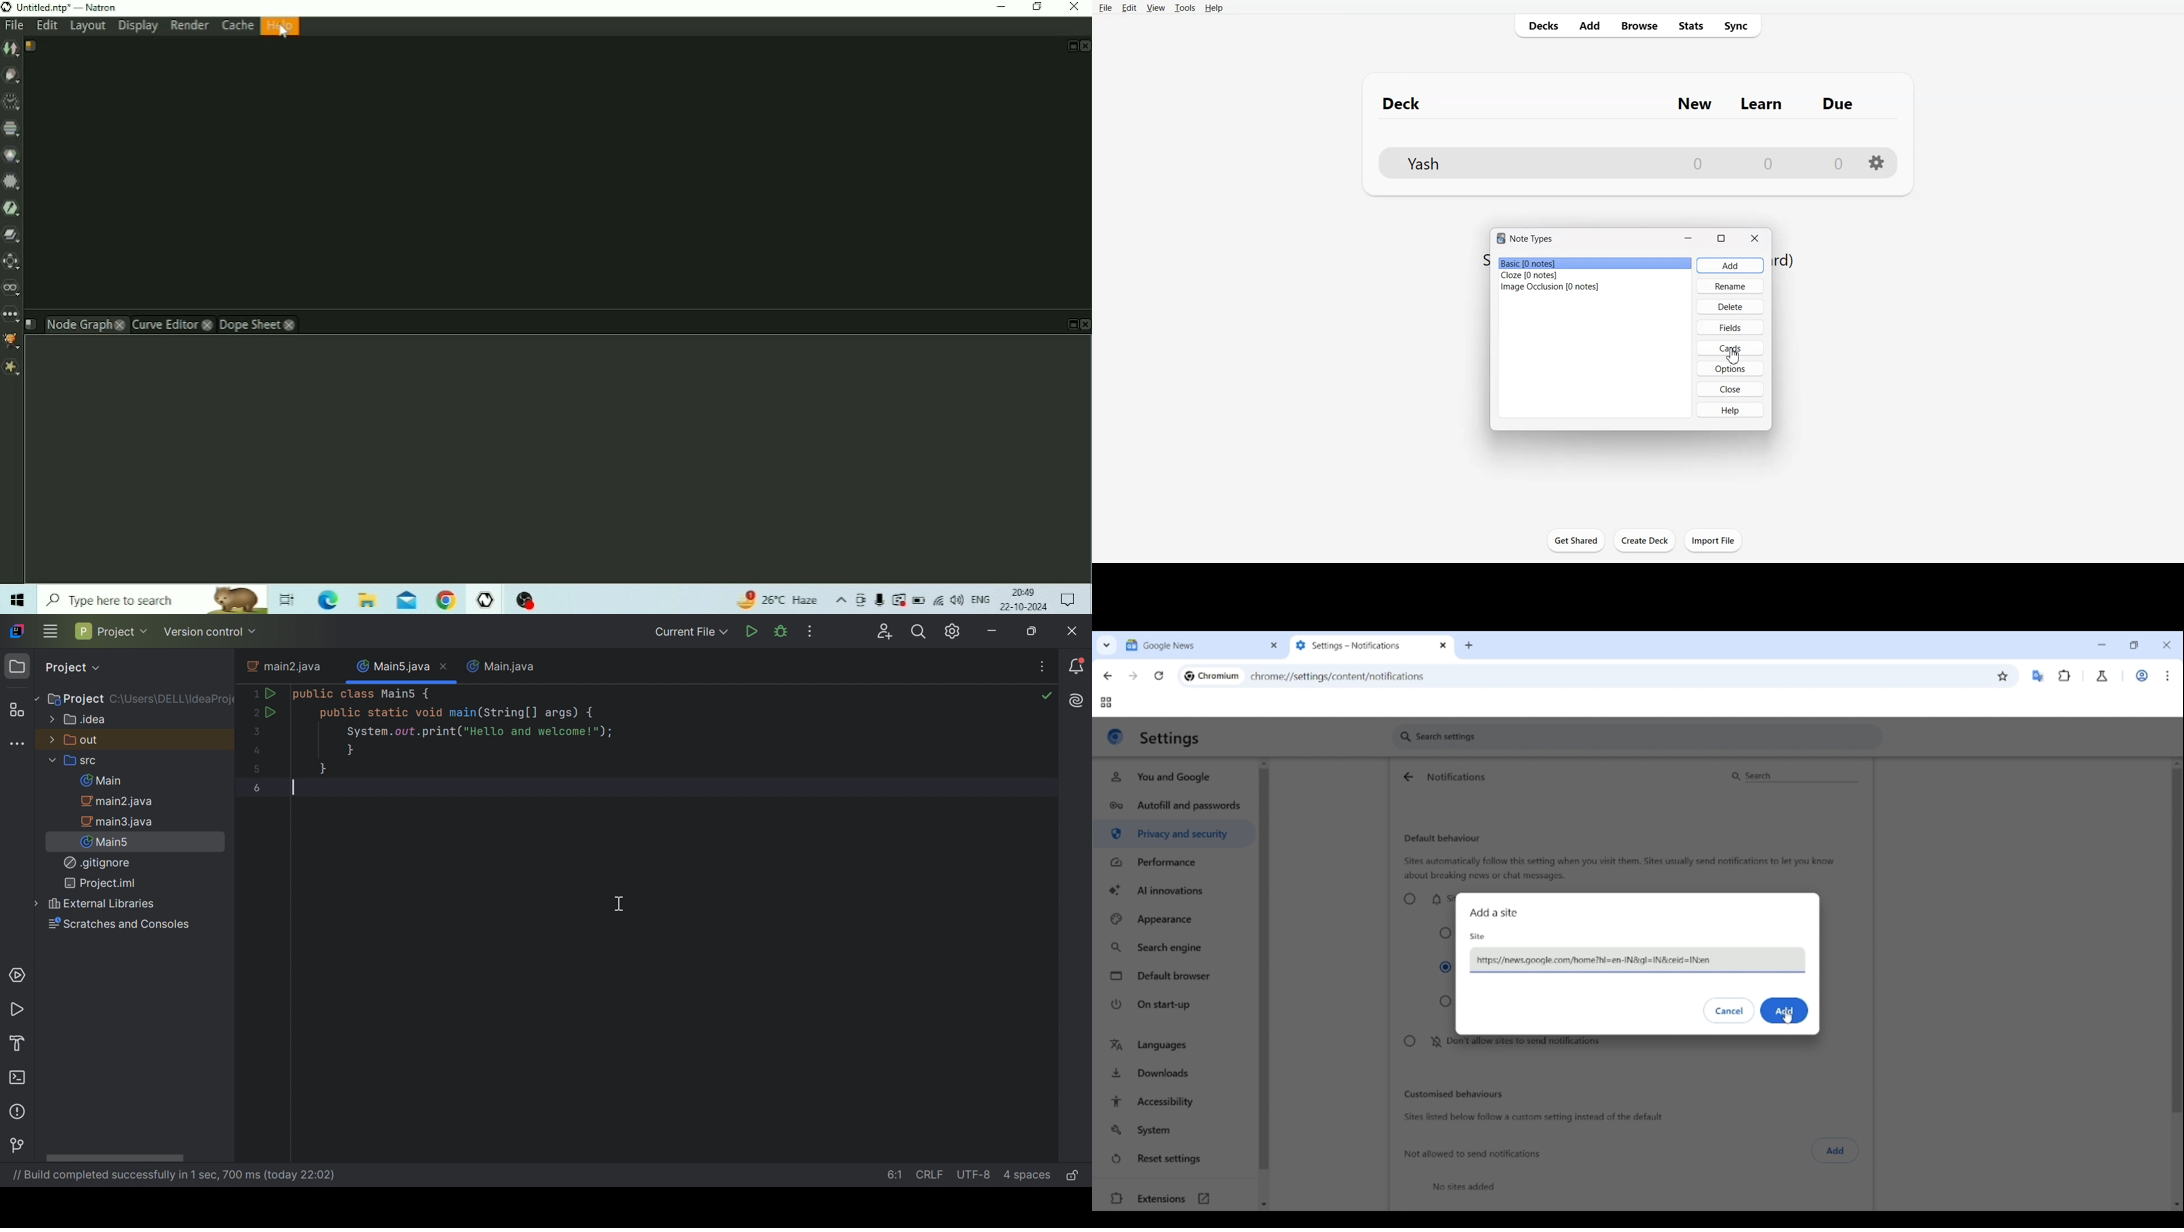 This screenshot has height=1232, width=2184. Describe the element at coordinates (1446, 1002) in the screenshot. I see `Expand all request ` at that location.